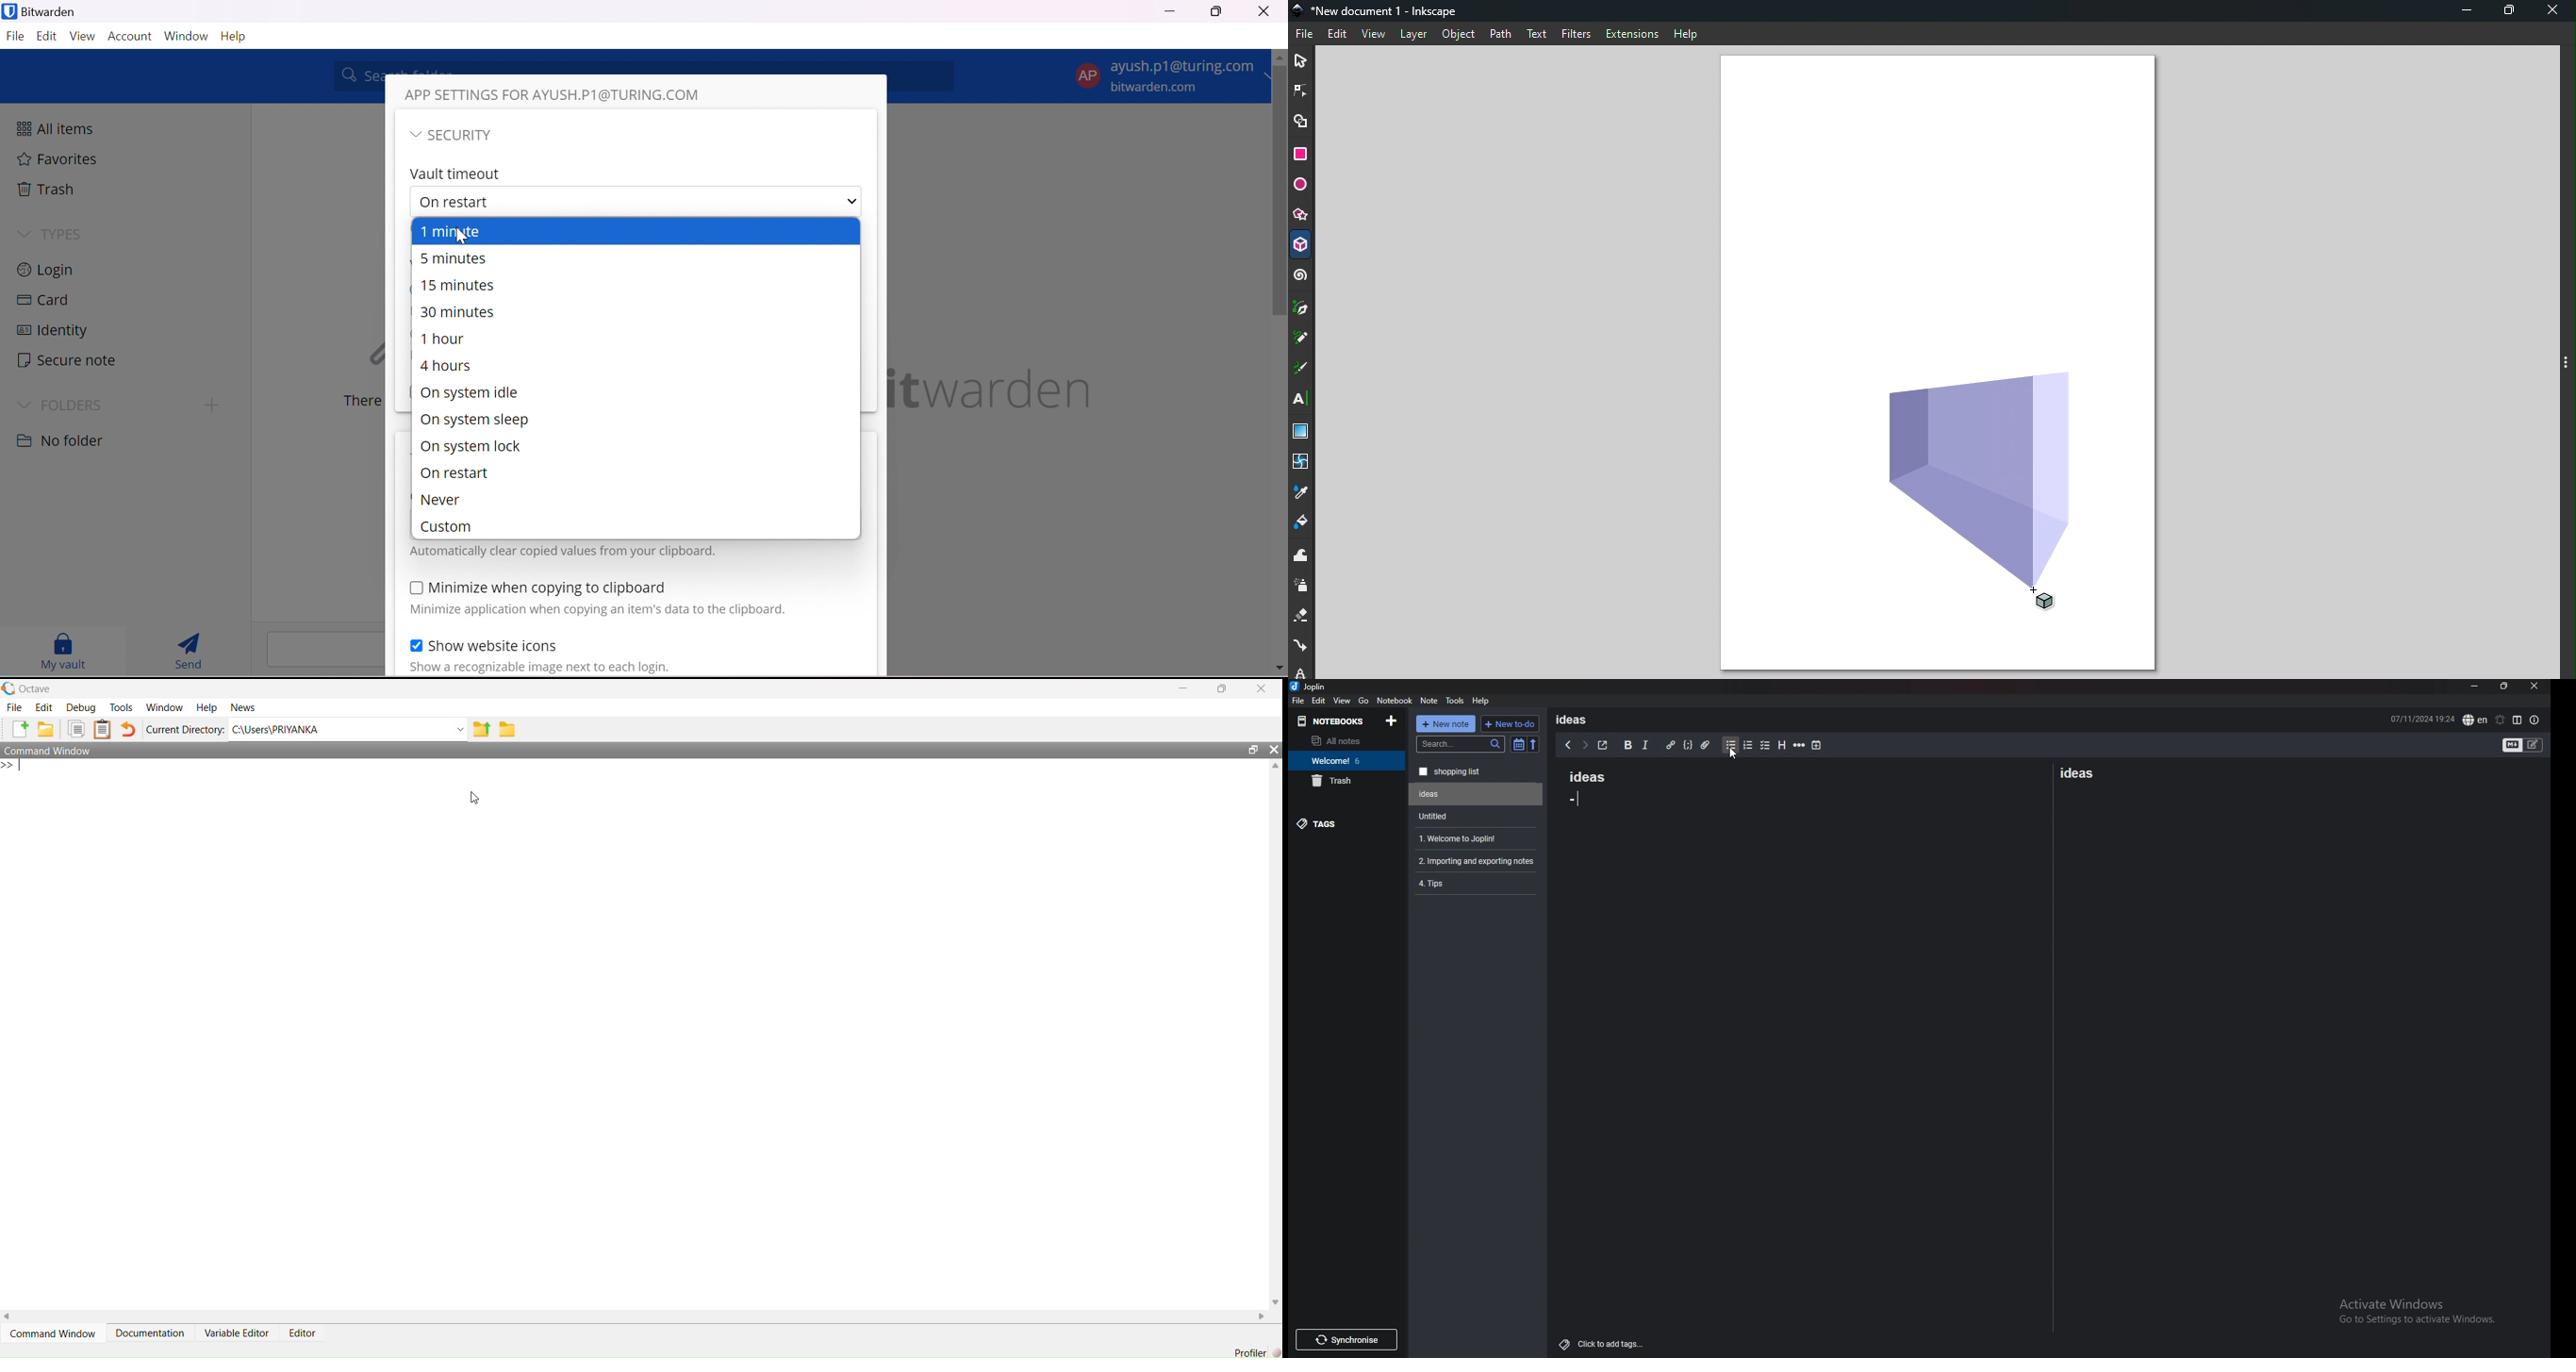  Describe the element at coordinates (1501, 34) in the screenshot. I see `Path` at that location.